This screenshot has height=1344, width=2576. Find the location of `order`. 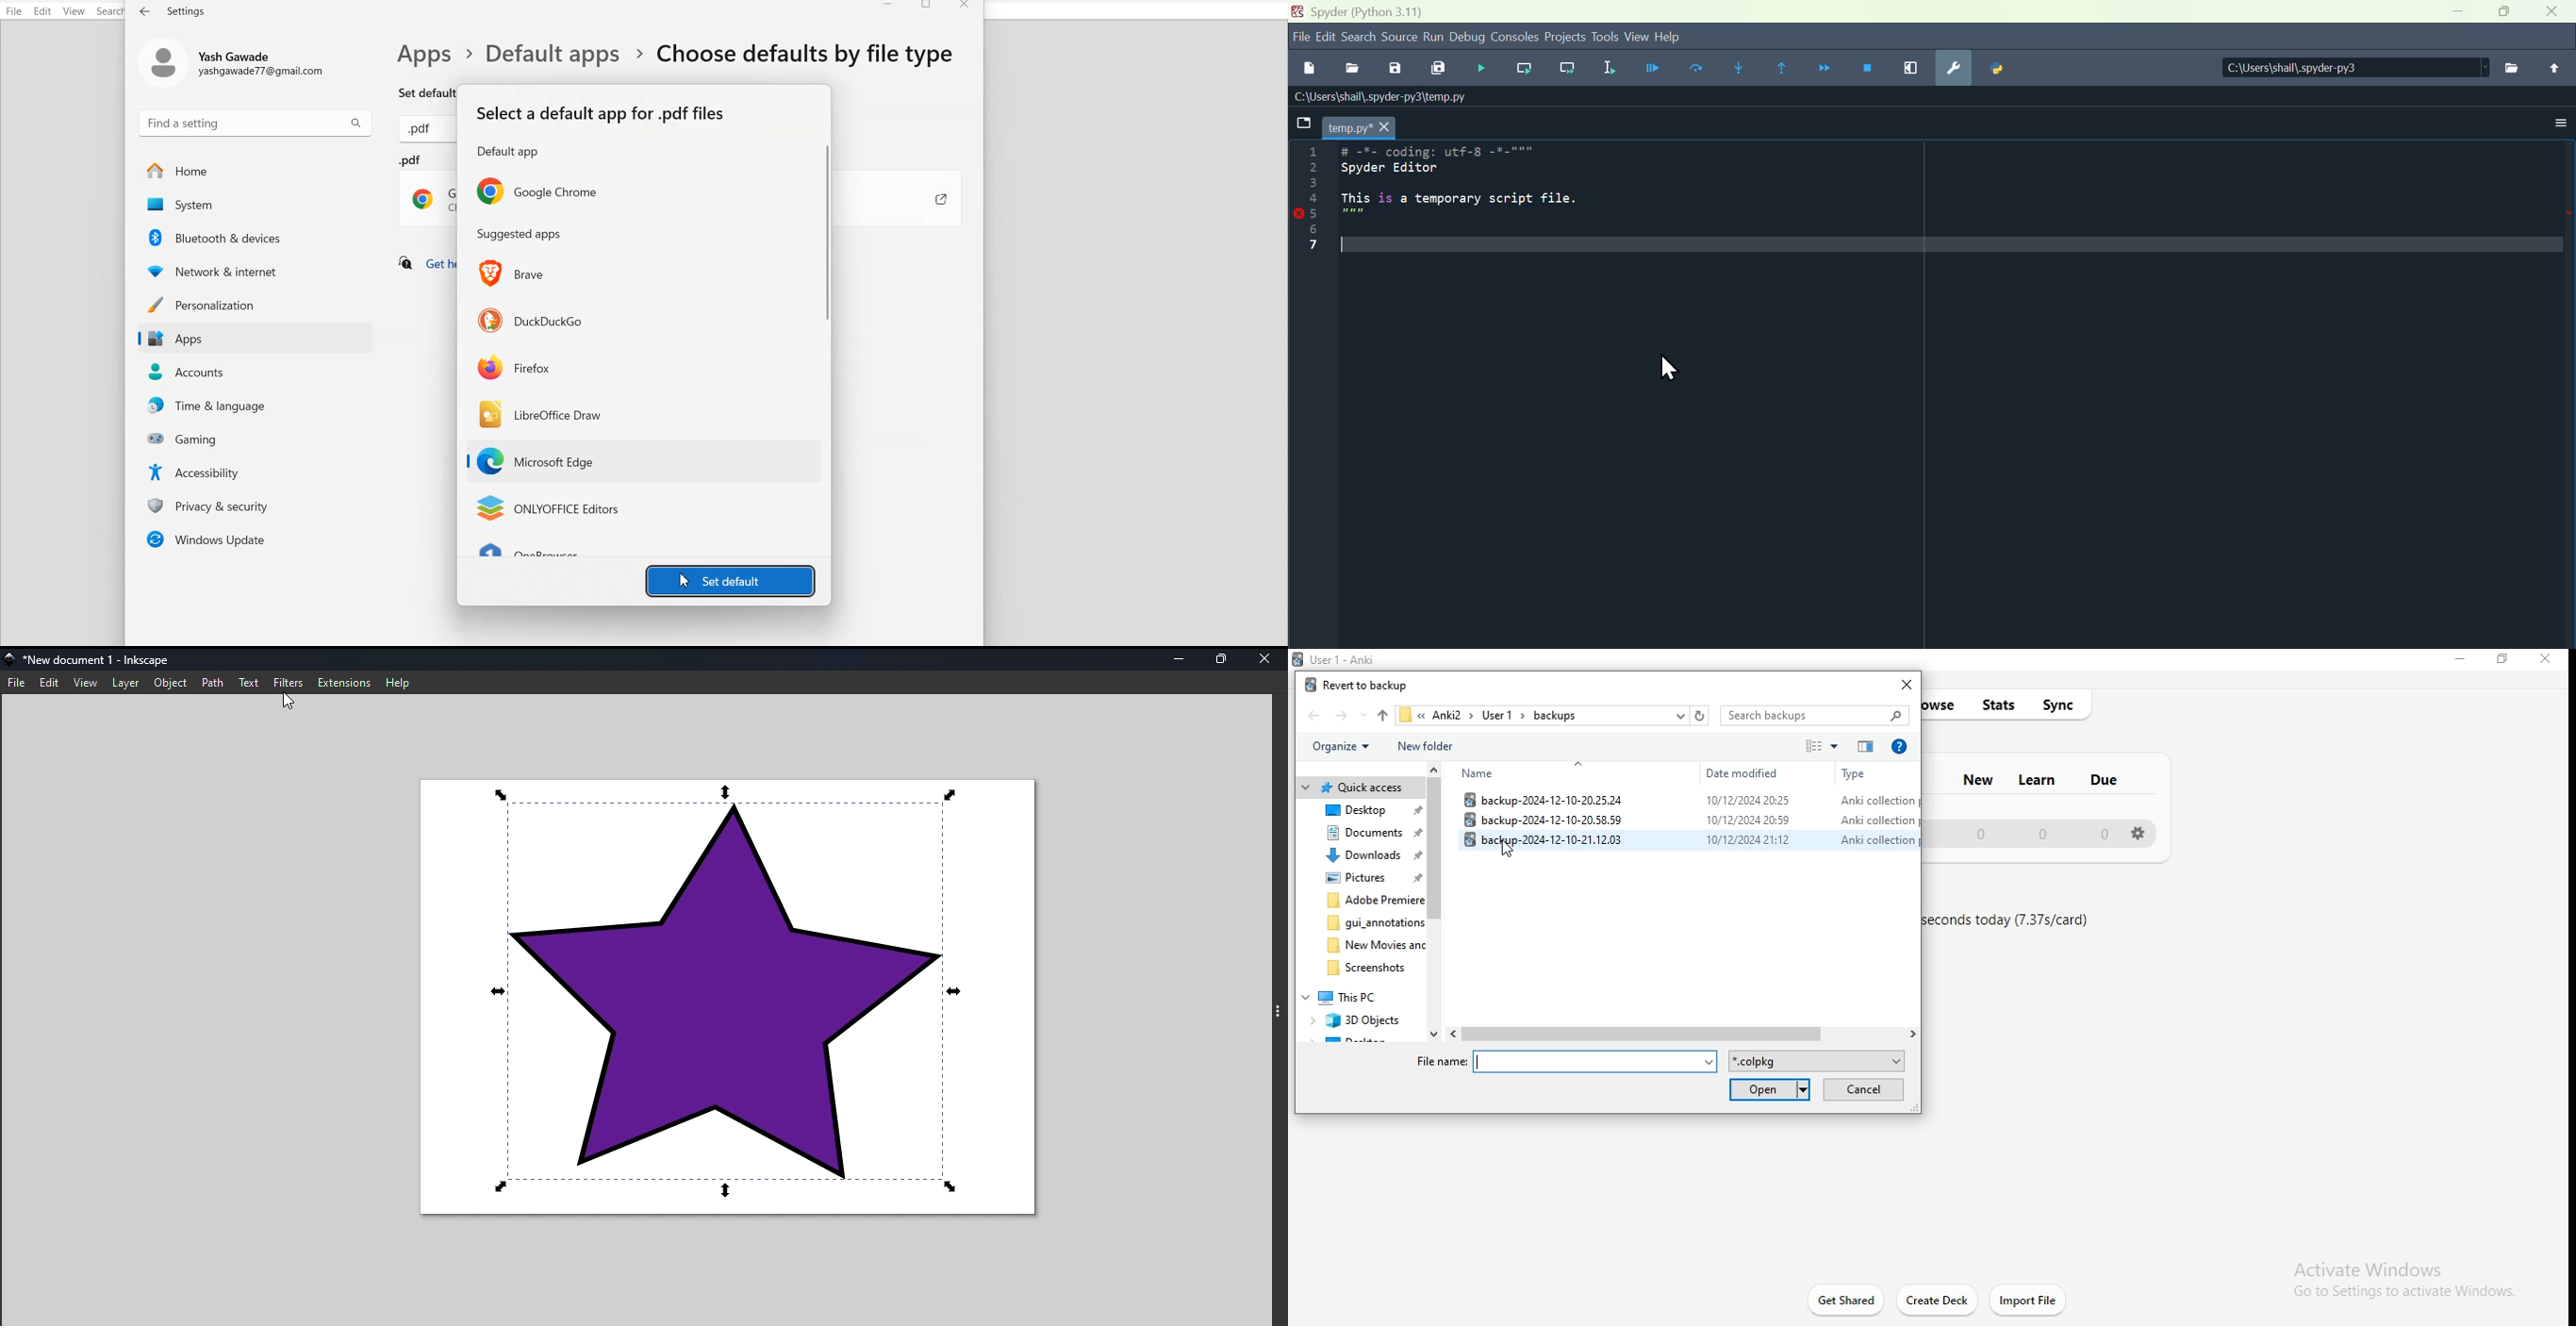

order is located at coordinates (1865, 747).